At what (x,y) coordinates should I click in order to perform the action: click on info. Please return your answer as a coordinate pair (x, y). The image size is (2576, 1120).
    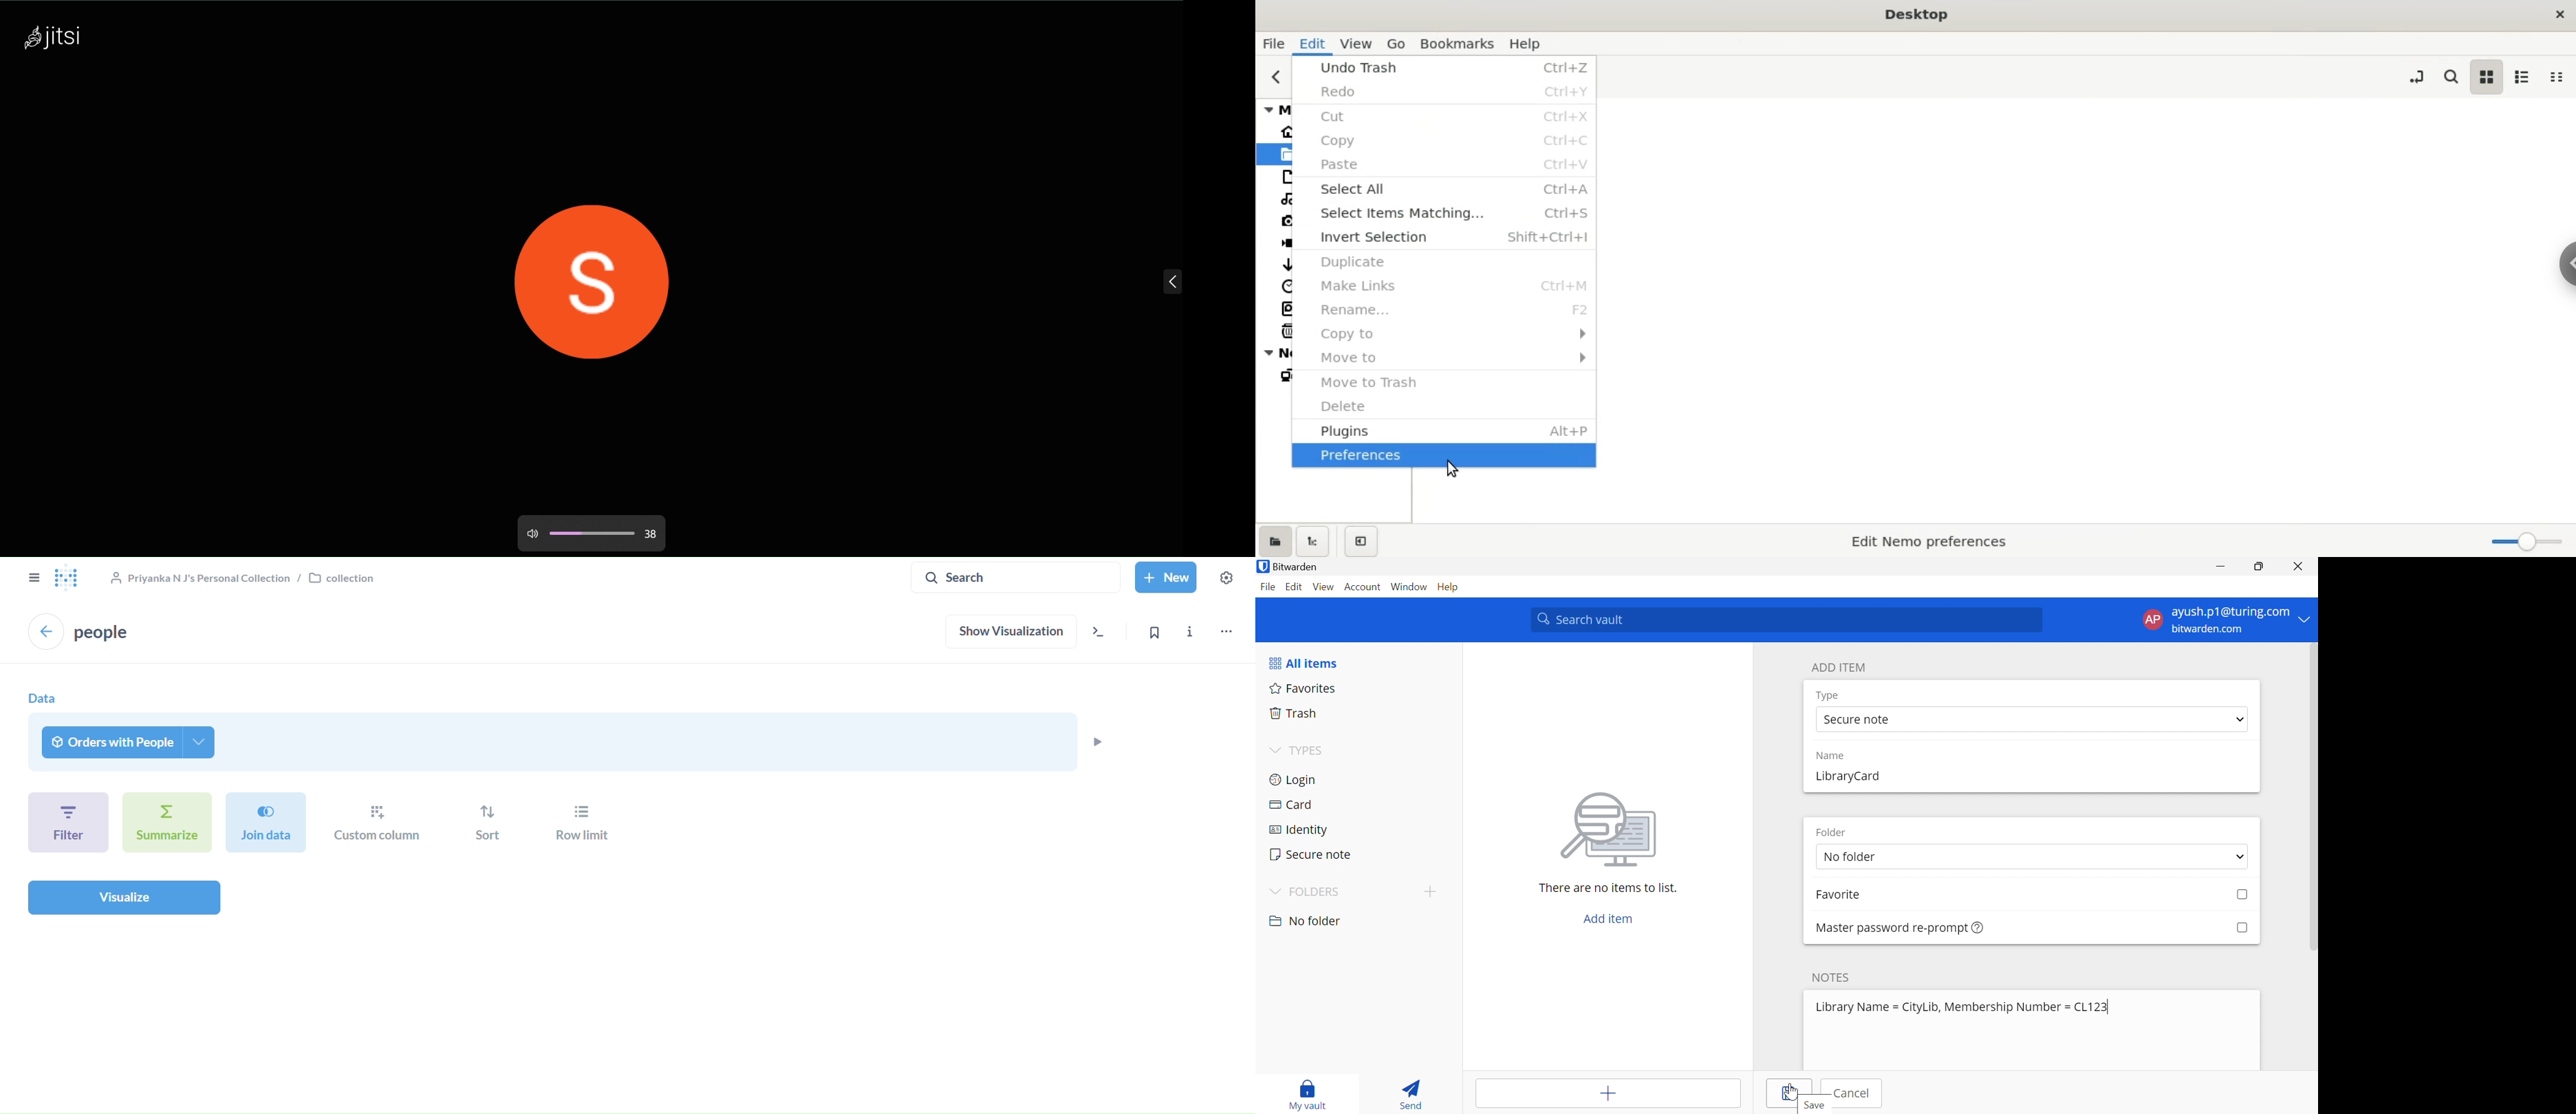
    Looking at the image, I should click on (1193, 635).